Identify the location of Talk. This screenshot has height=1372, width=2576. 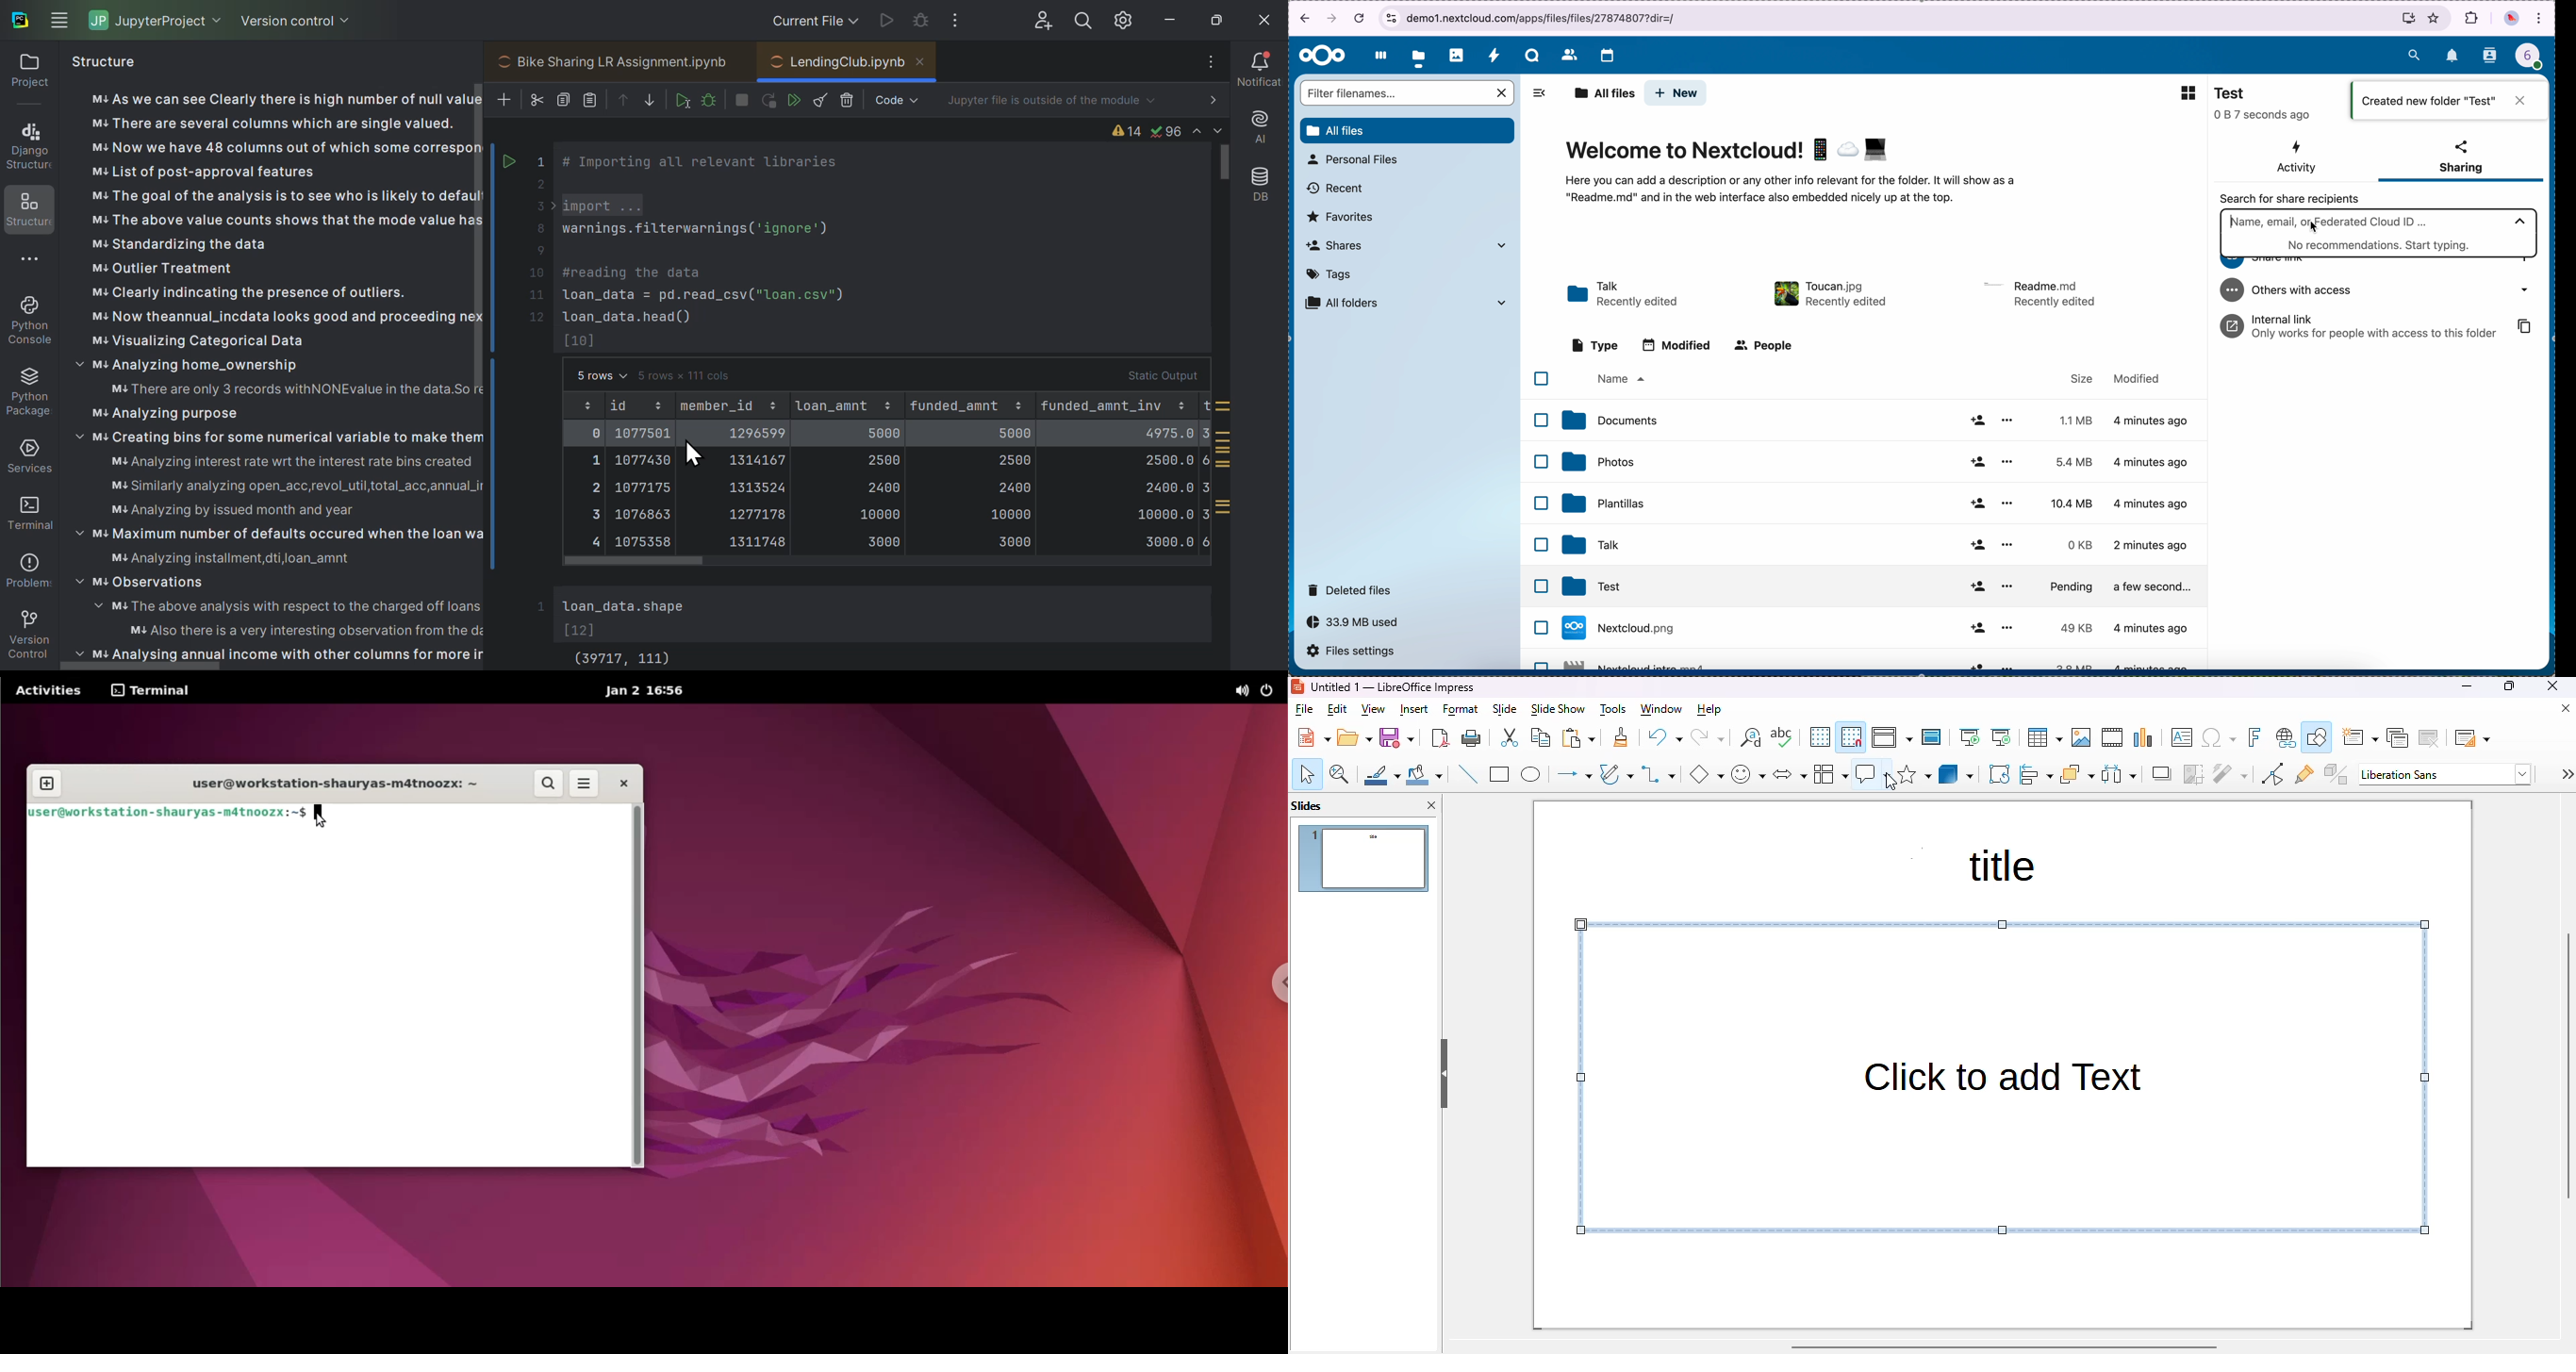
(1874, 545).